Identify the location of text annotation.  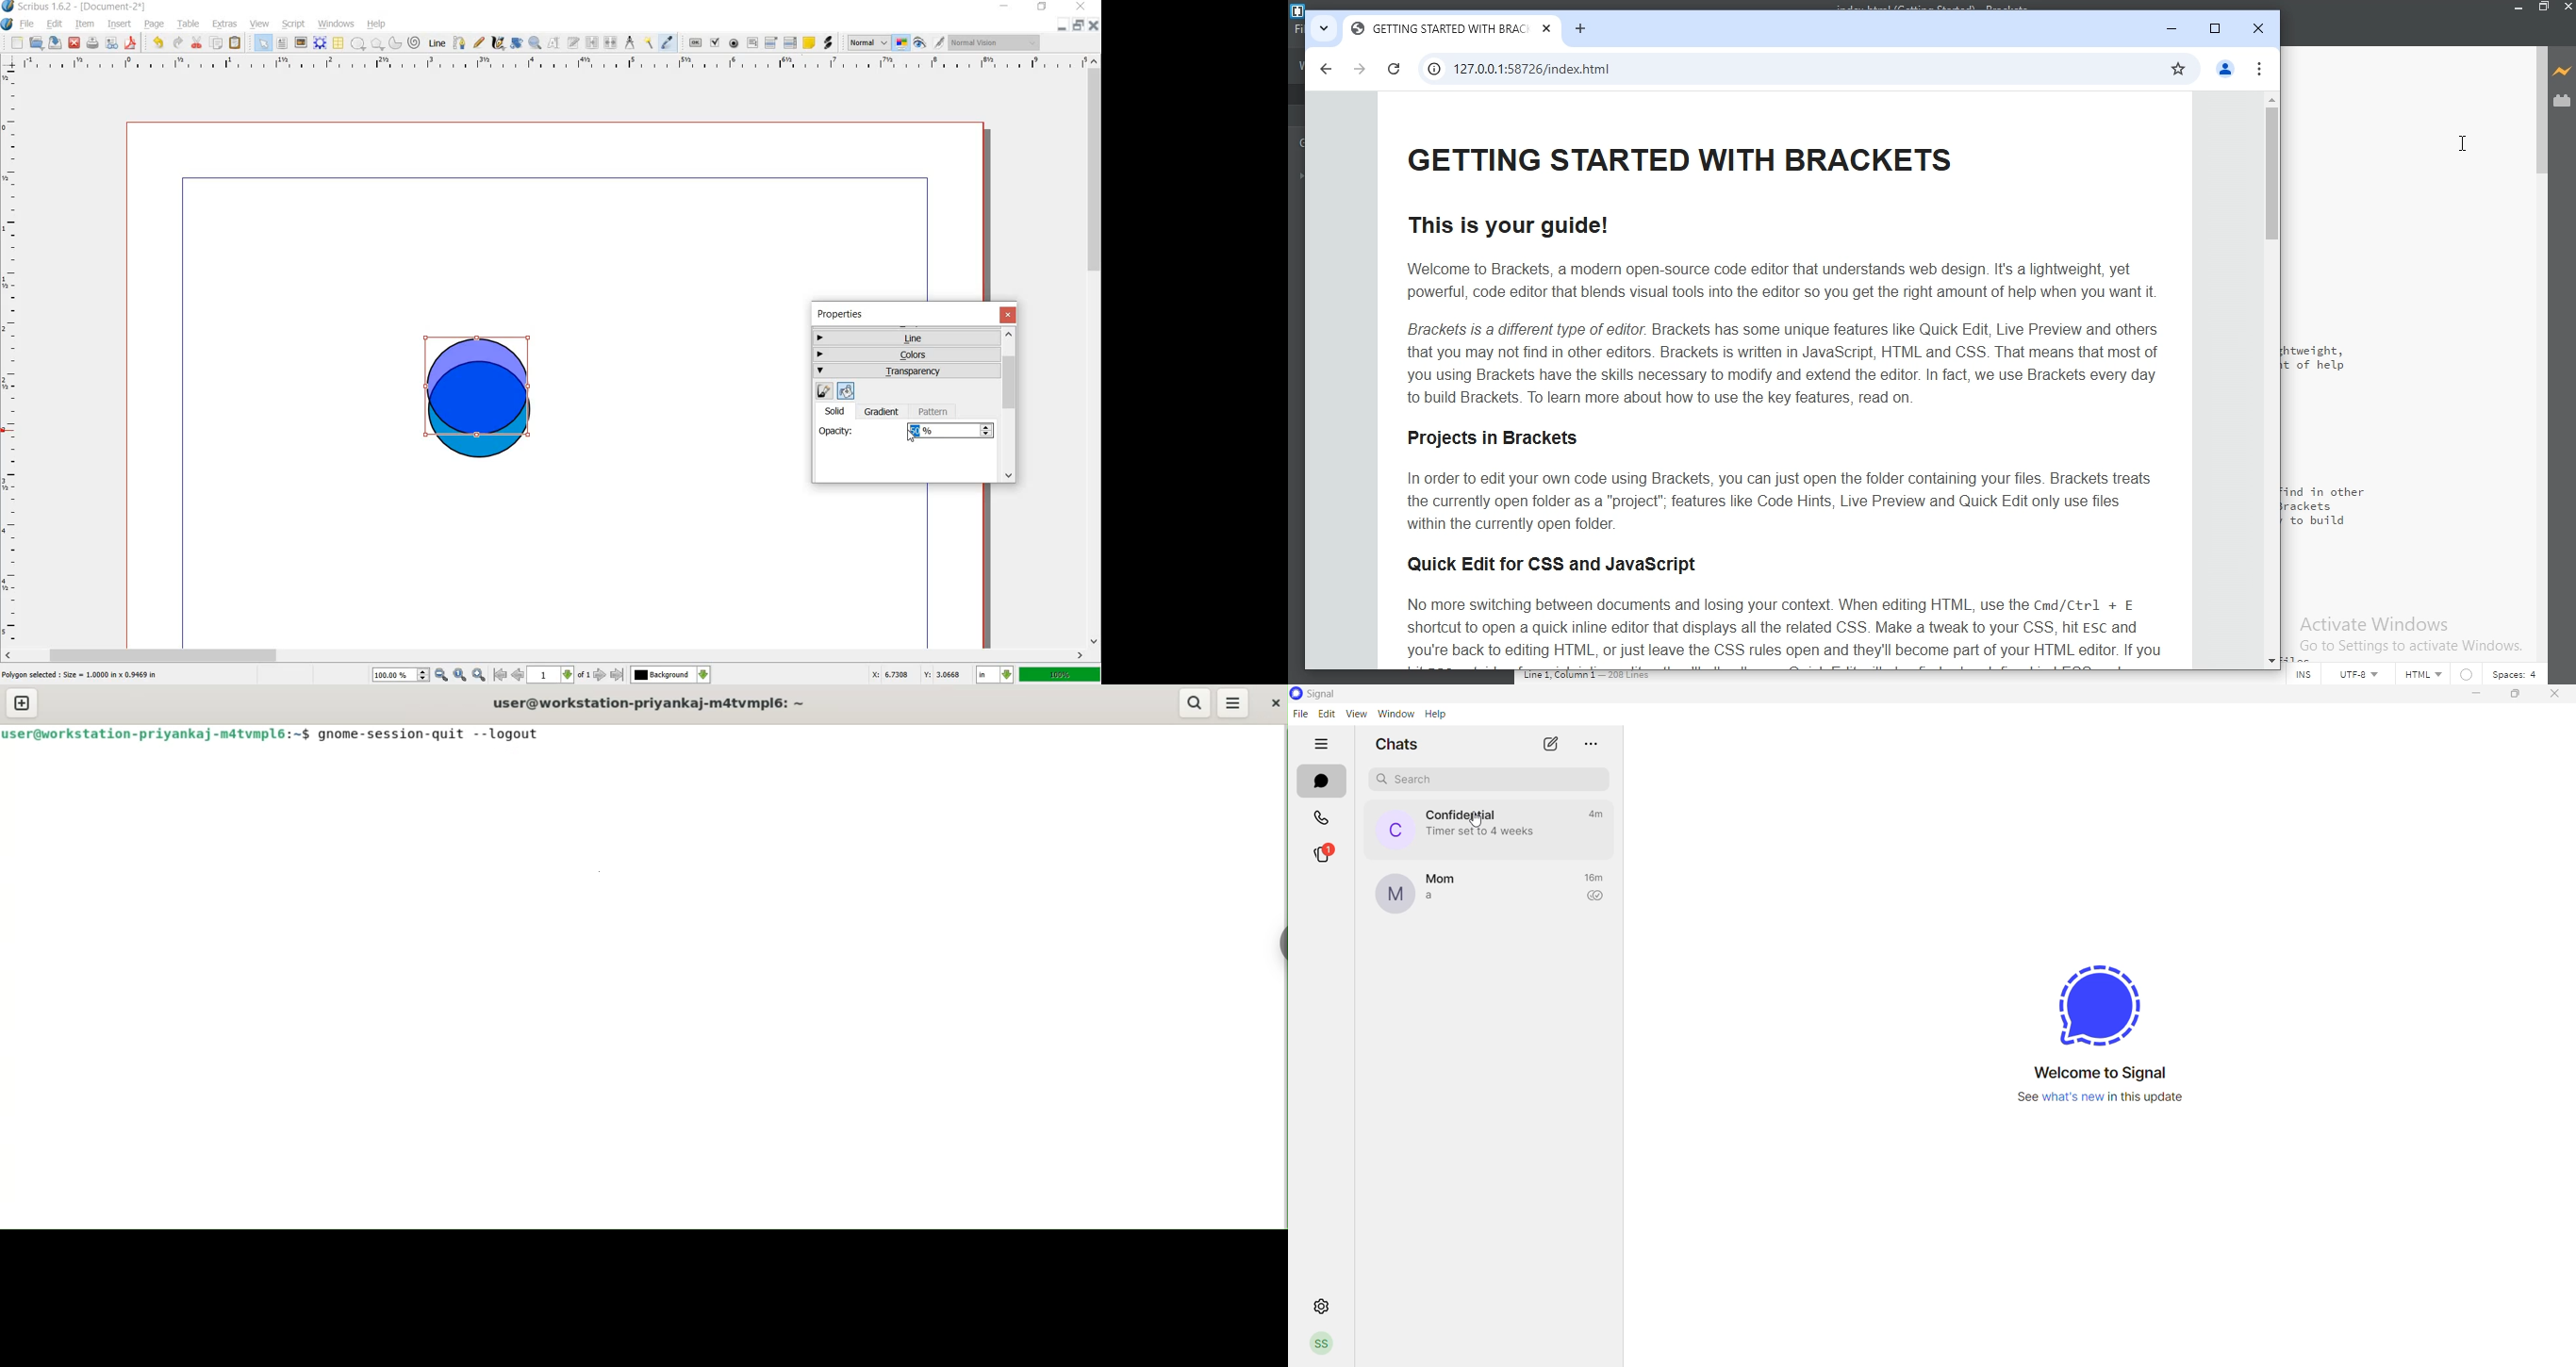
(810, 43).